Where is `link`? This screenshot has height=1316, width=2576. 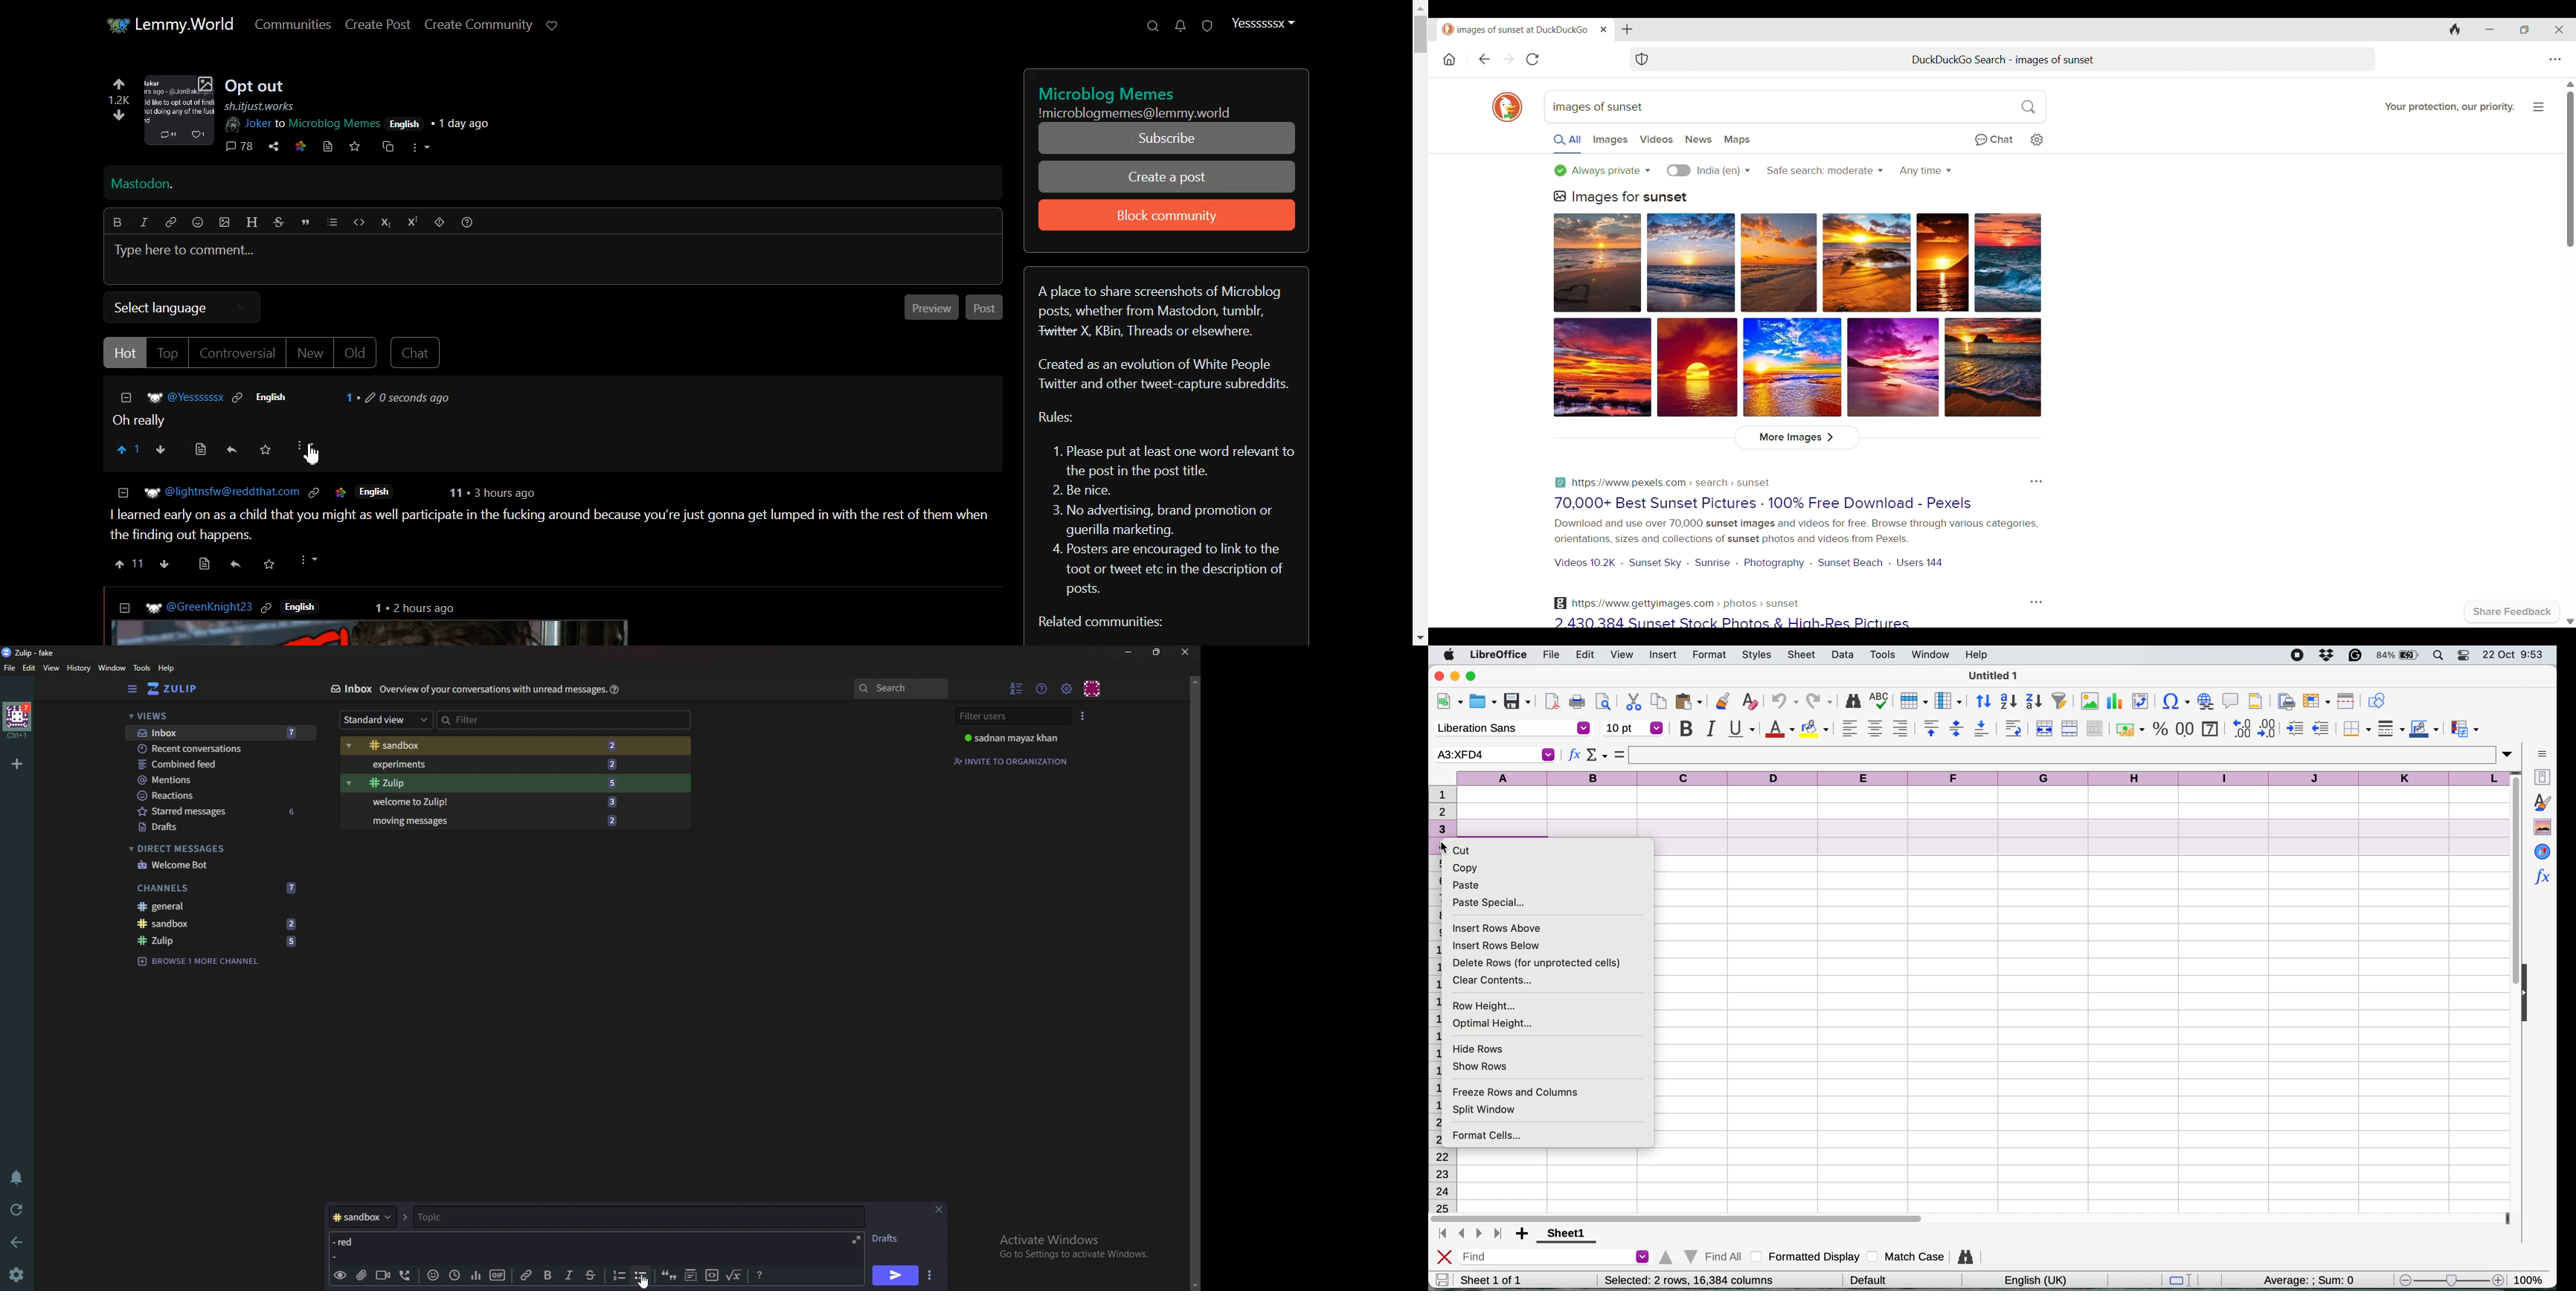
link is located at coordinates (299, 147).